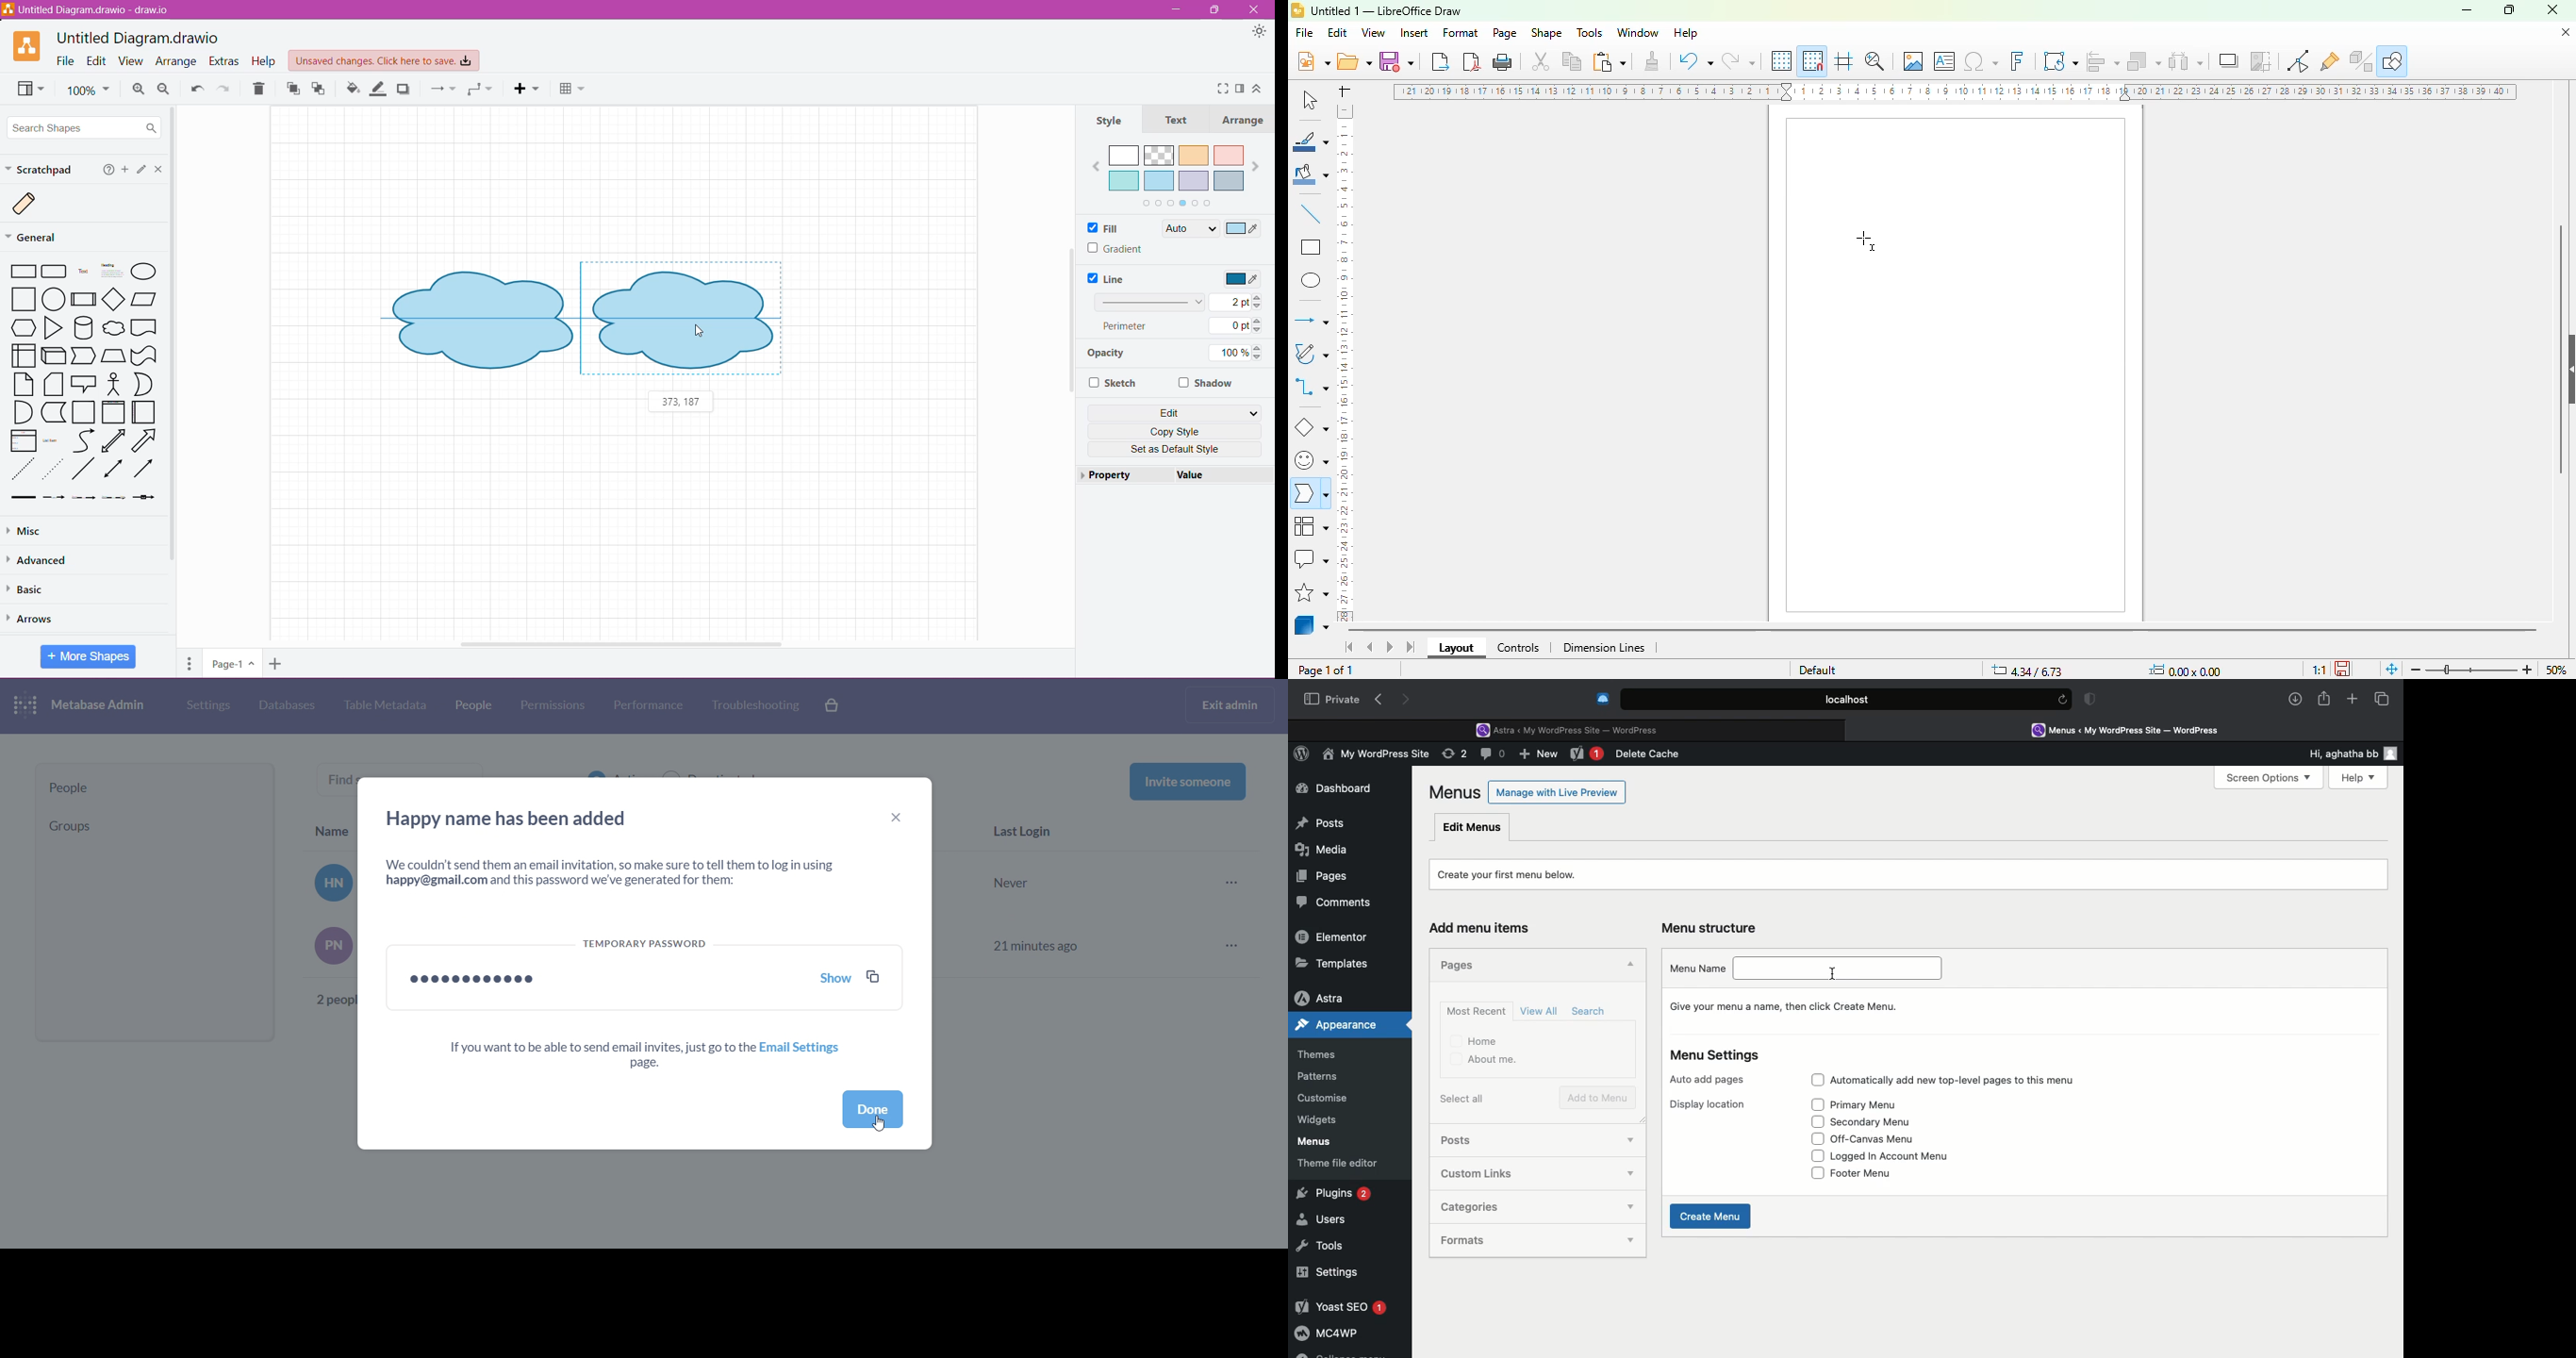 The height and width of the screenshot is (1372, 2576). I want to click on View all, so click(1541, 1011).